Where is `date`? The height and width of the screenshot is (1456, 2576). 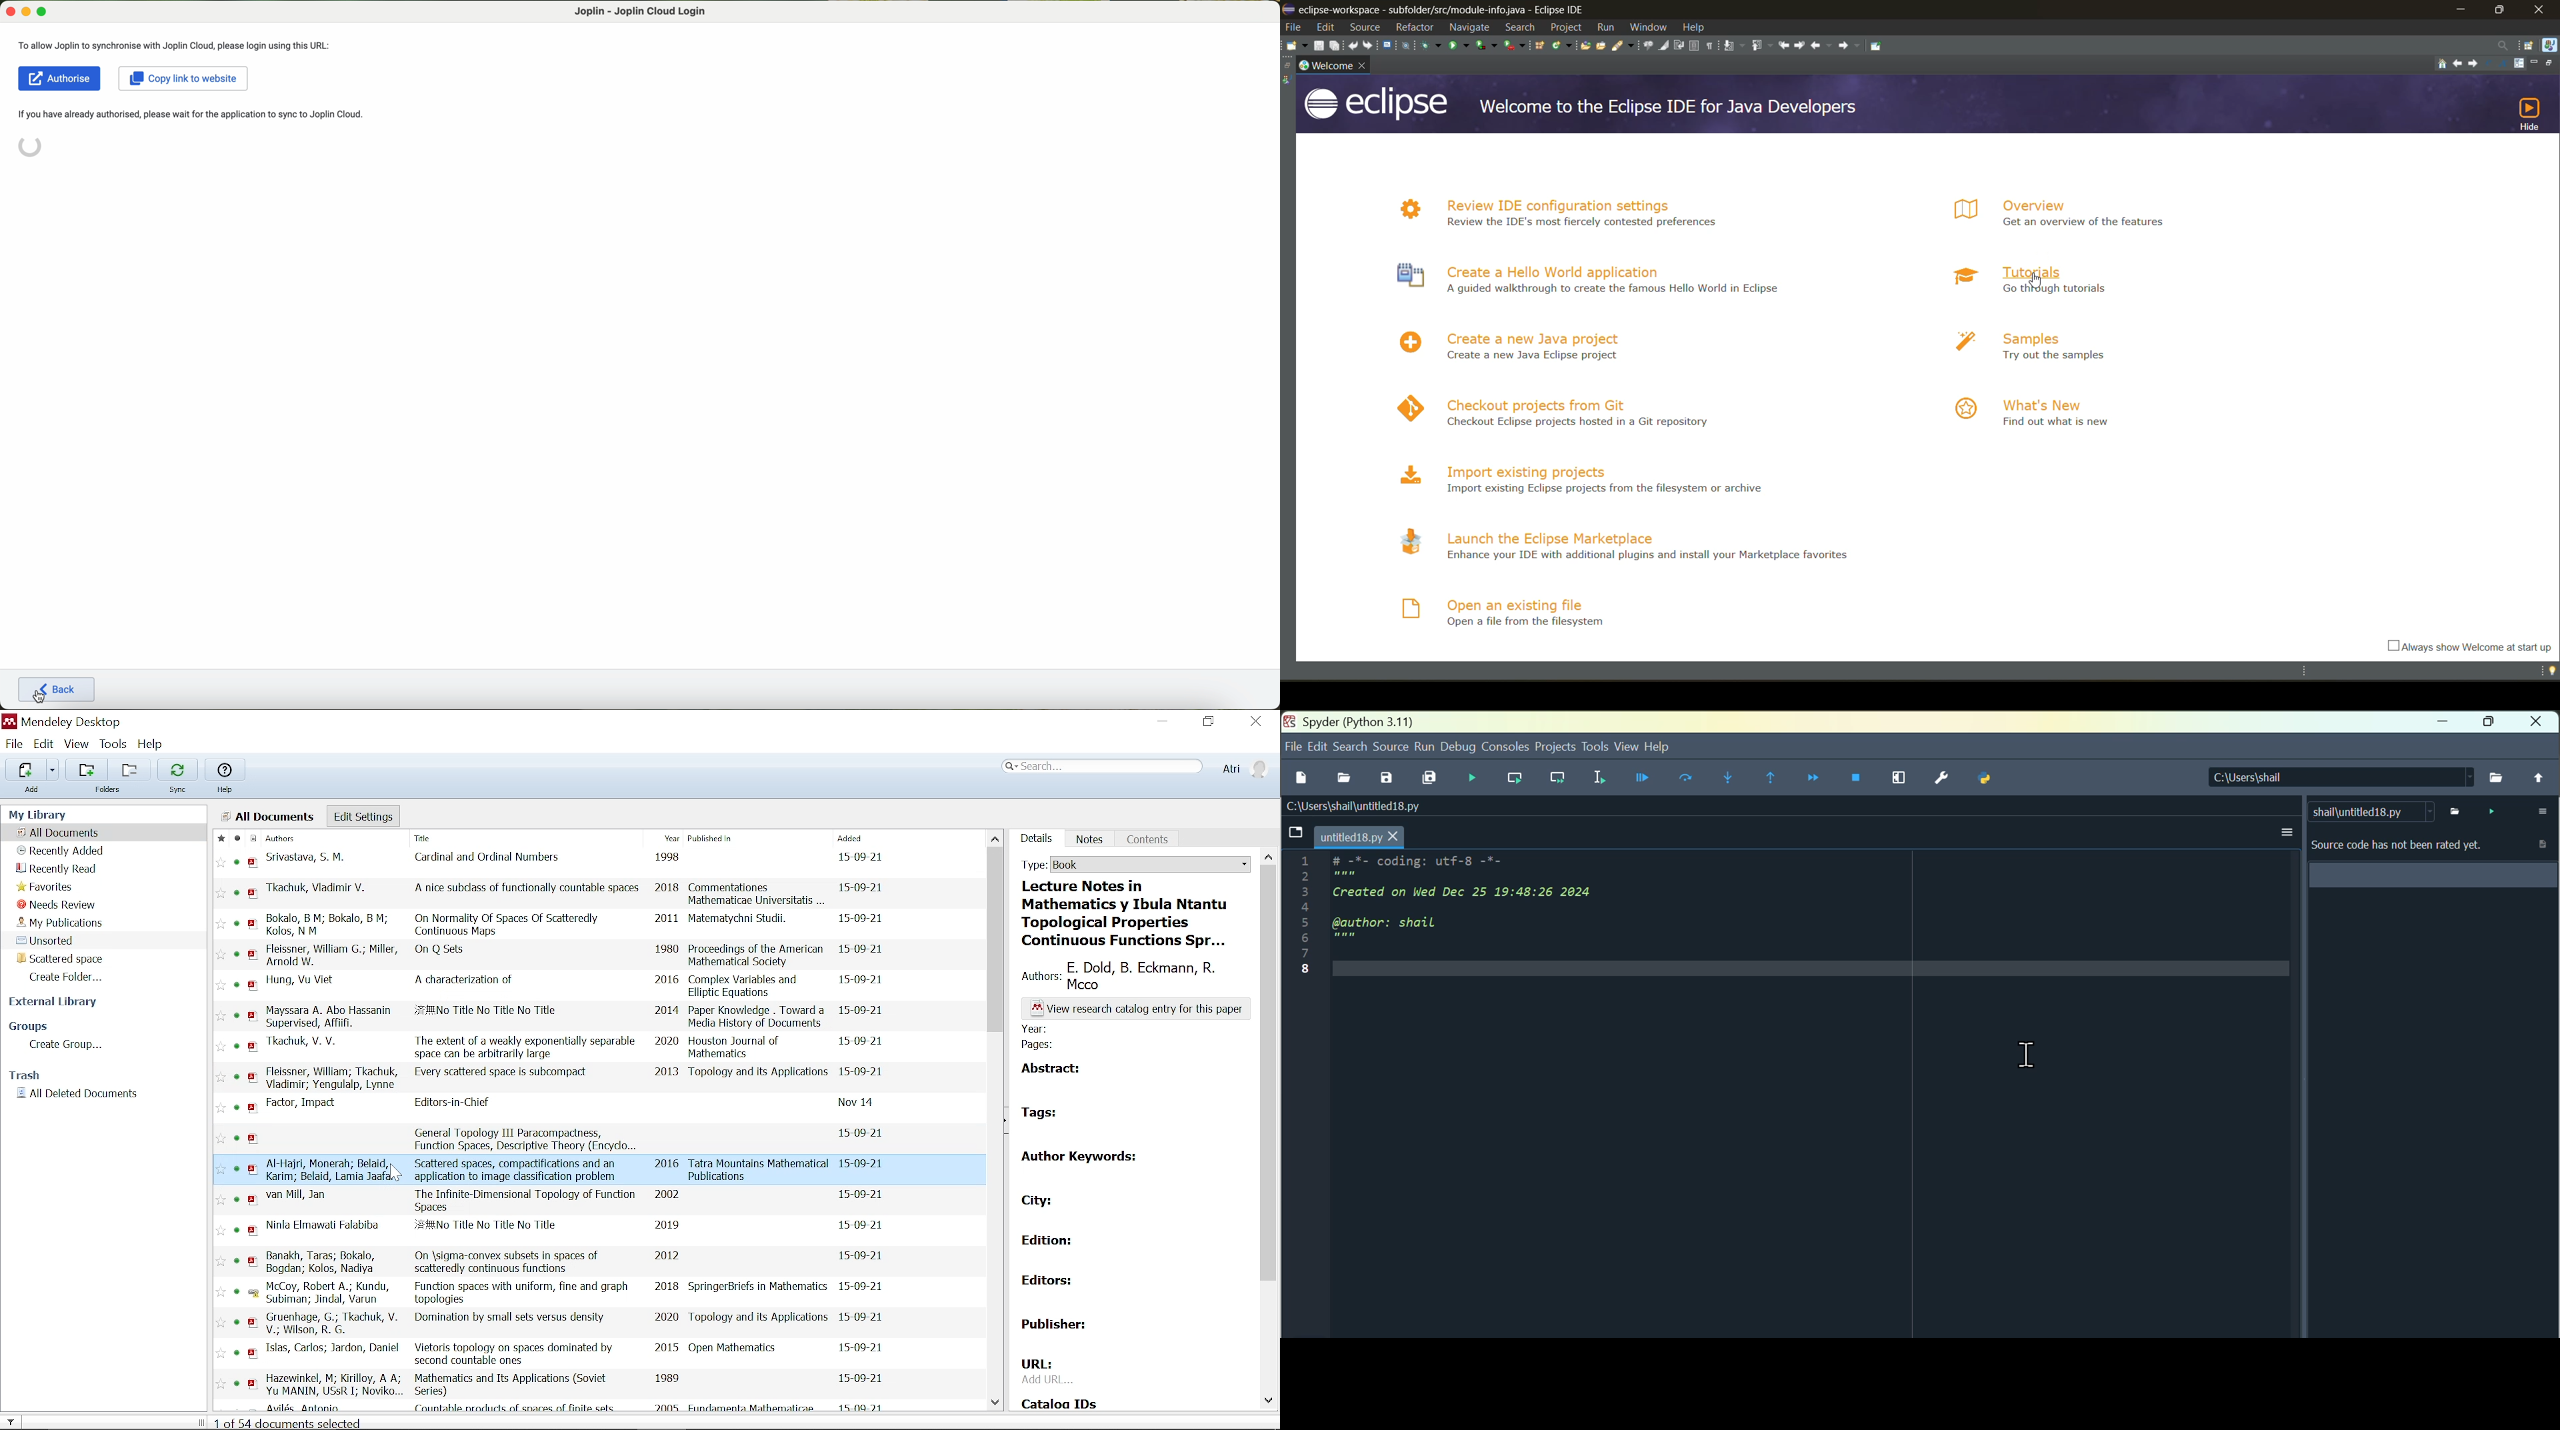 date is located at coordinates (865, 1132).